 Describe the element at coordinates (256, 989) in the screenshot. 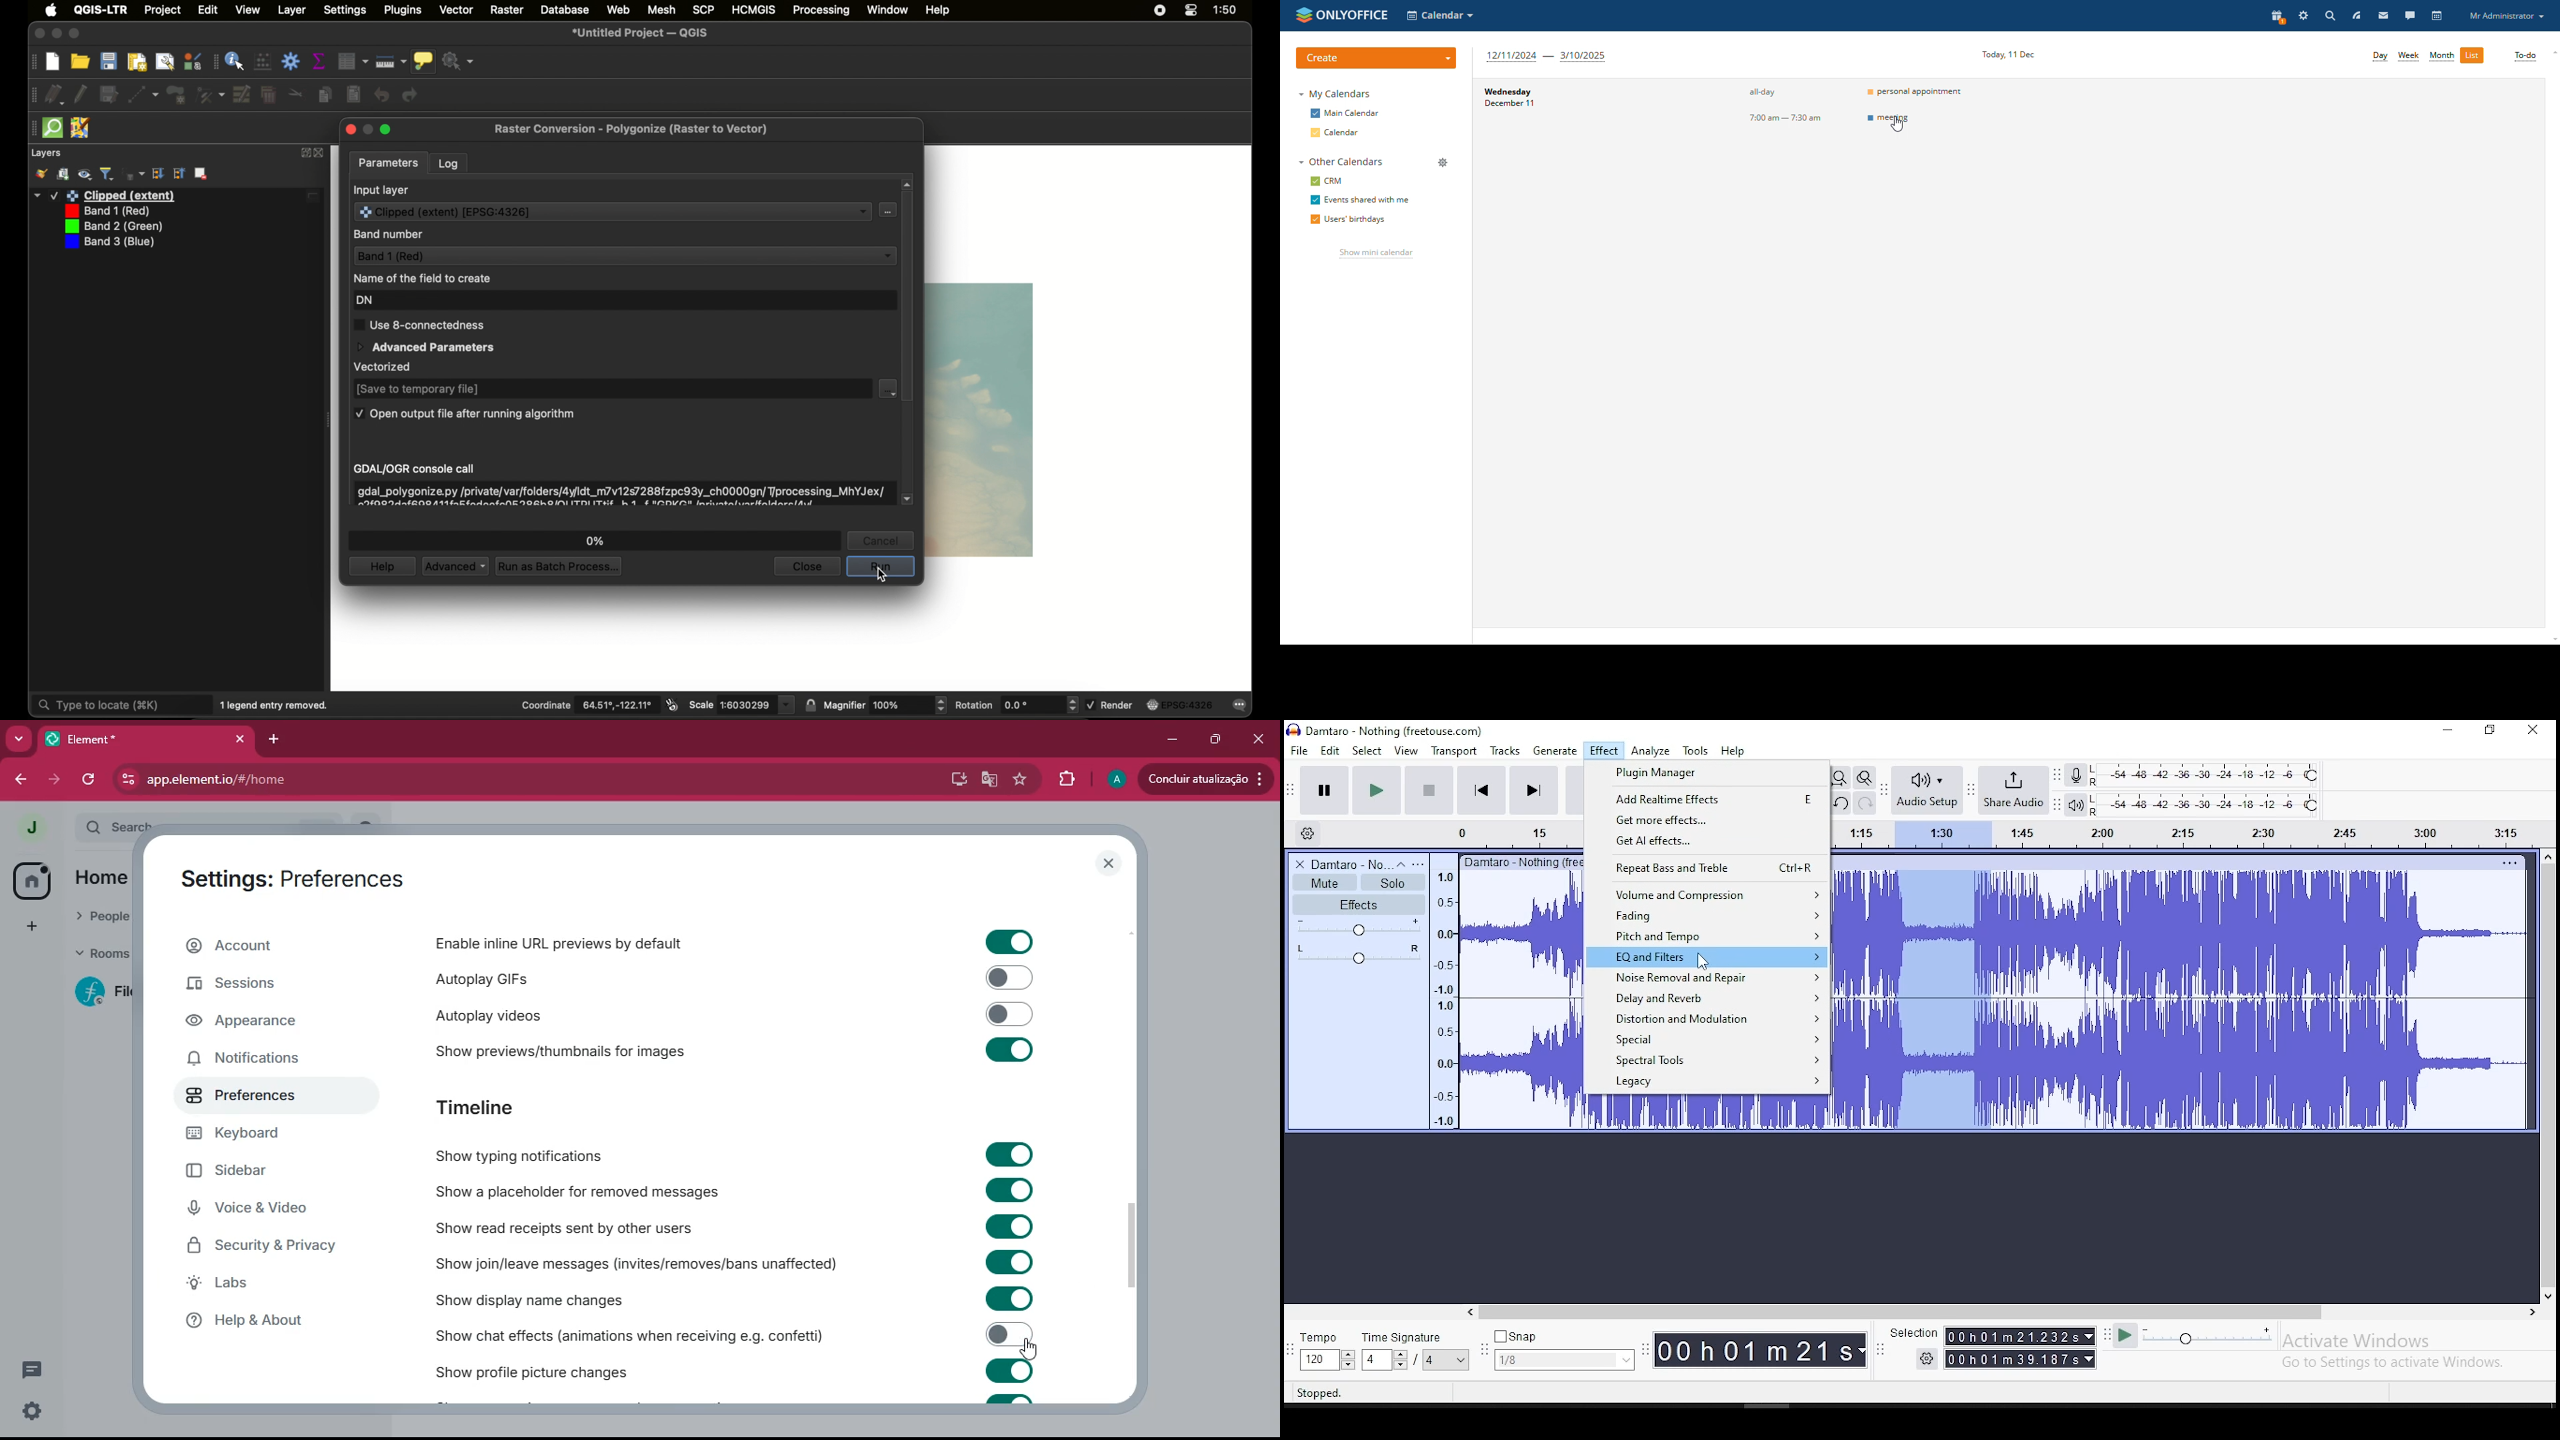

I see `sessions` at that location.